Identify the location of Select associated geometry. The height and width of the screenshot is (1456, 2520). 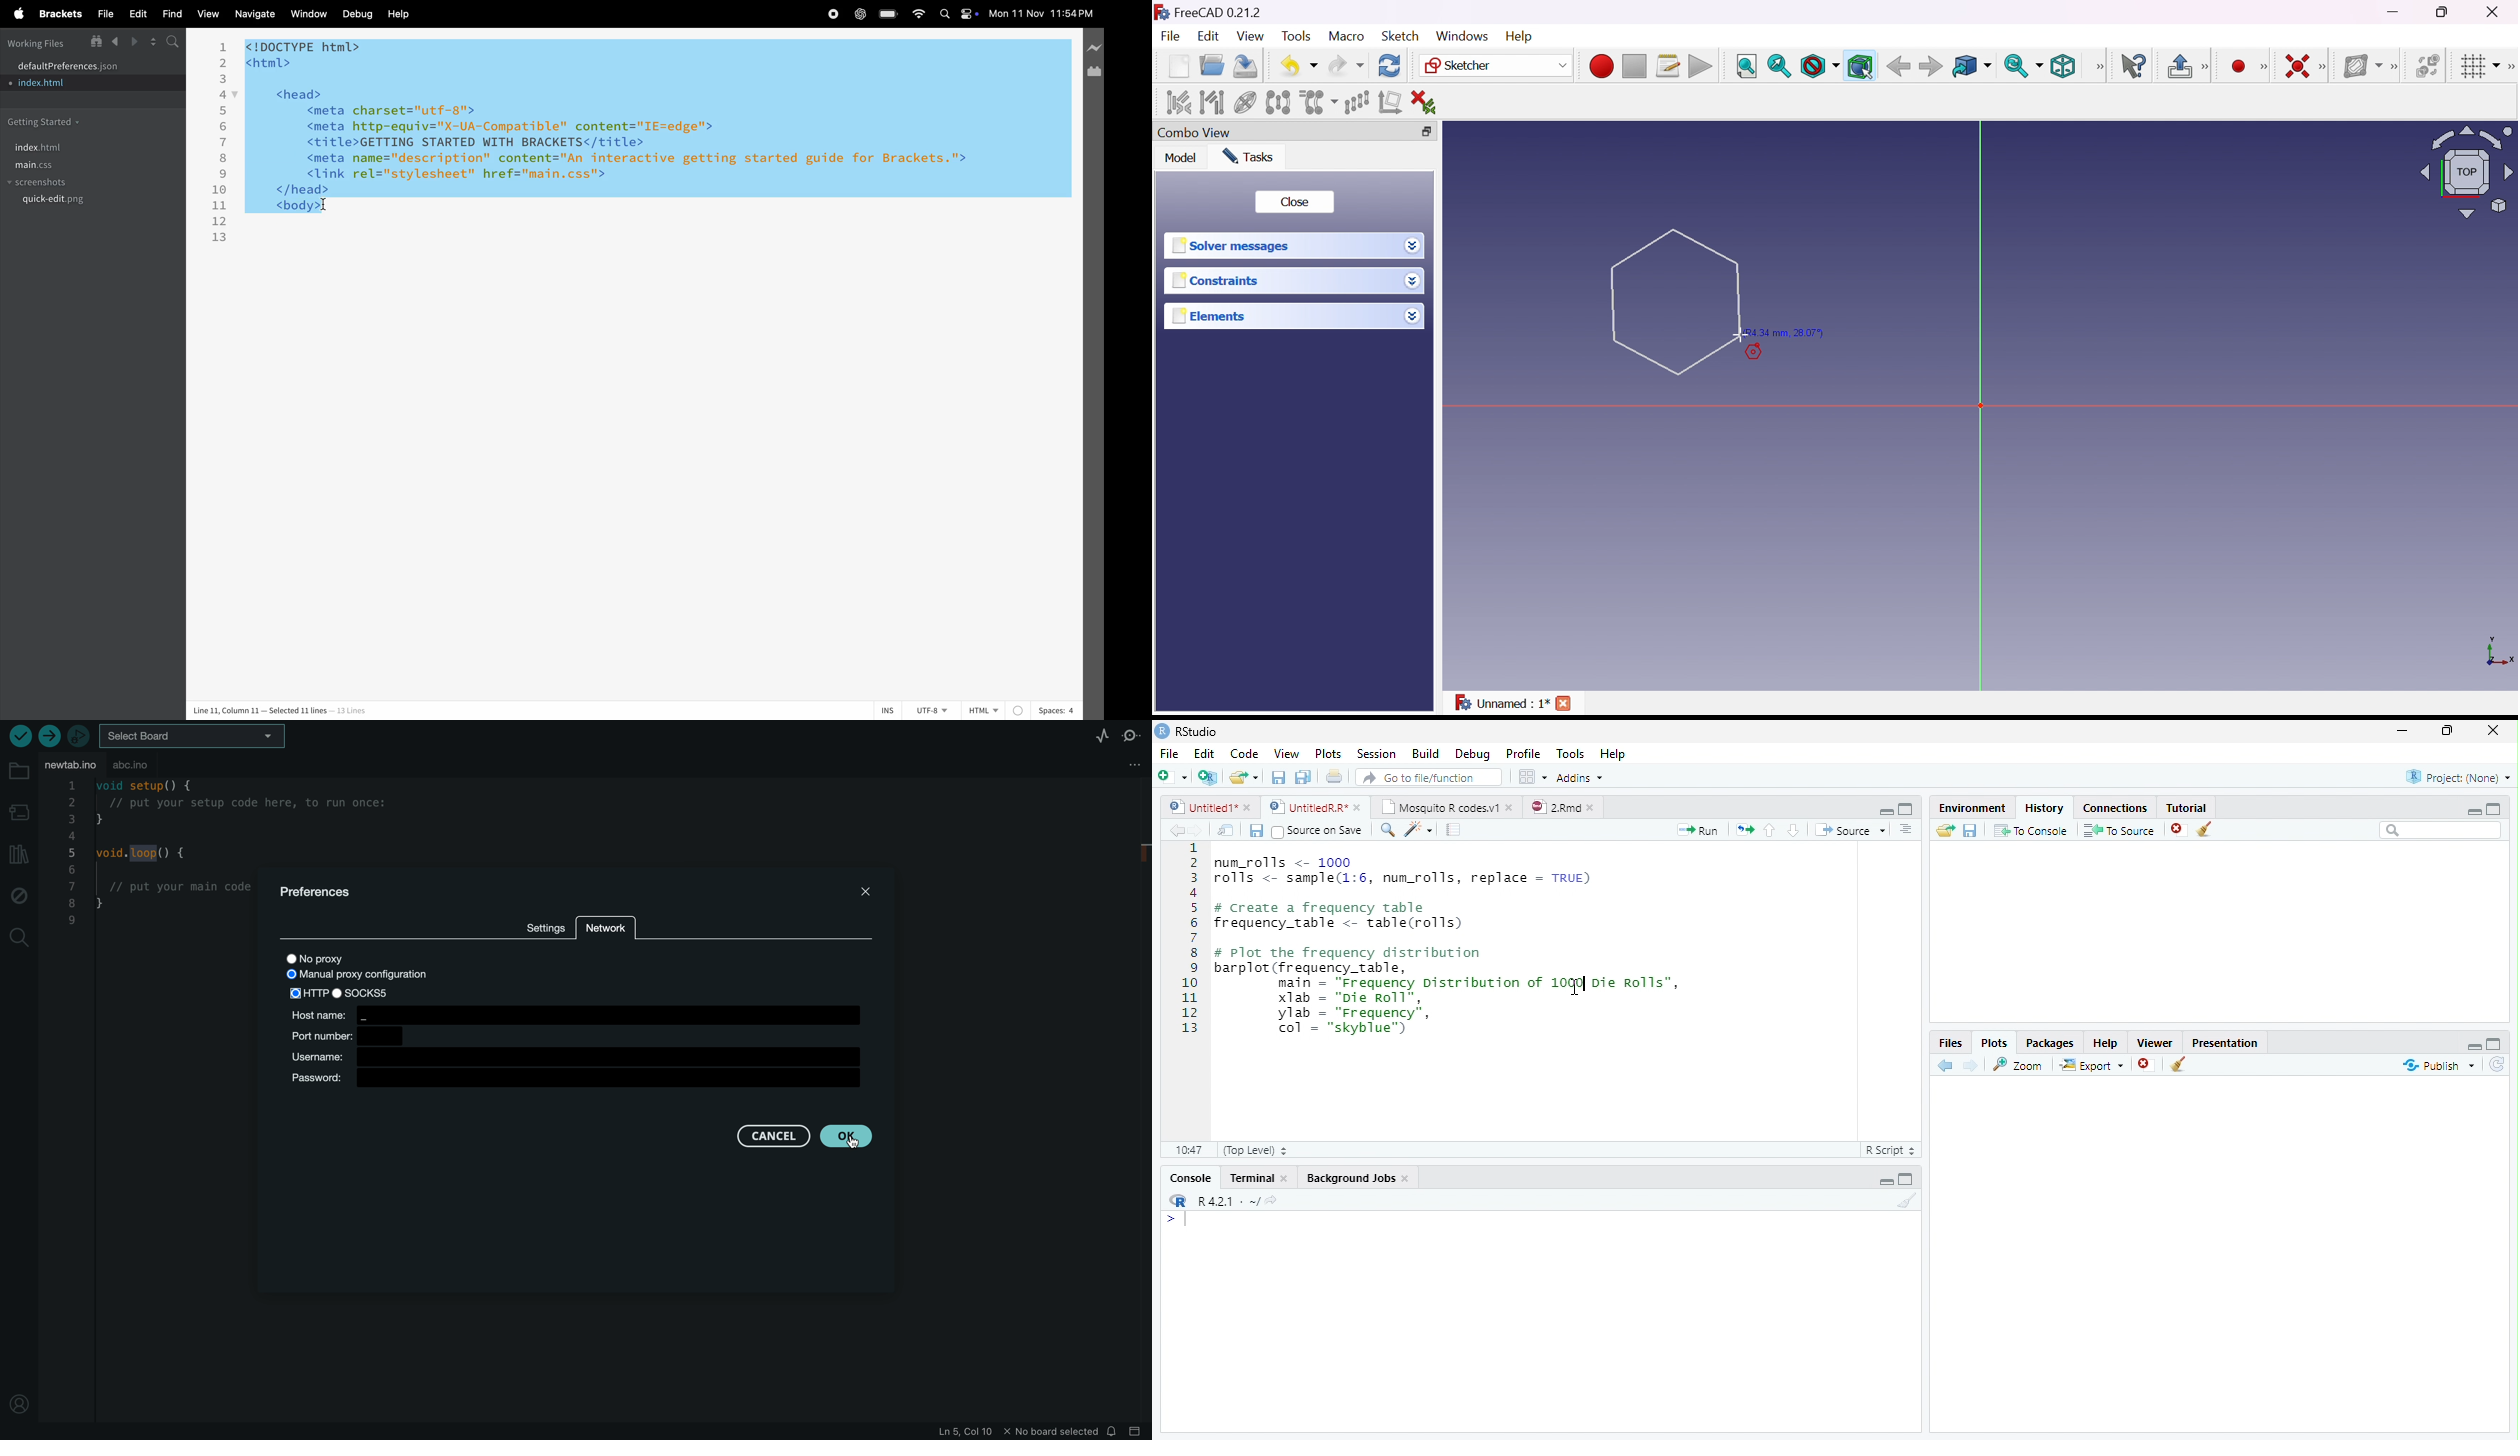
(1212, 102).